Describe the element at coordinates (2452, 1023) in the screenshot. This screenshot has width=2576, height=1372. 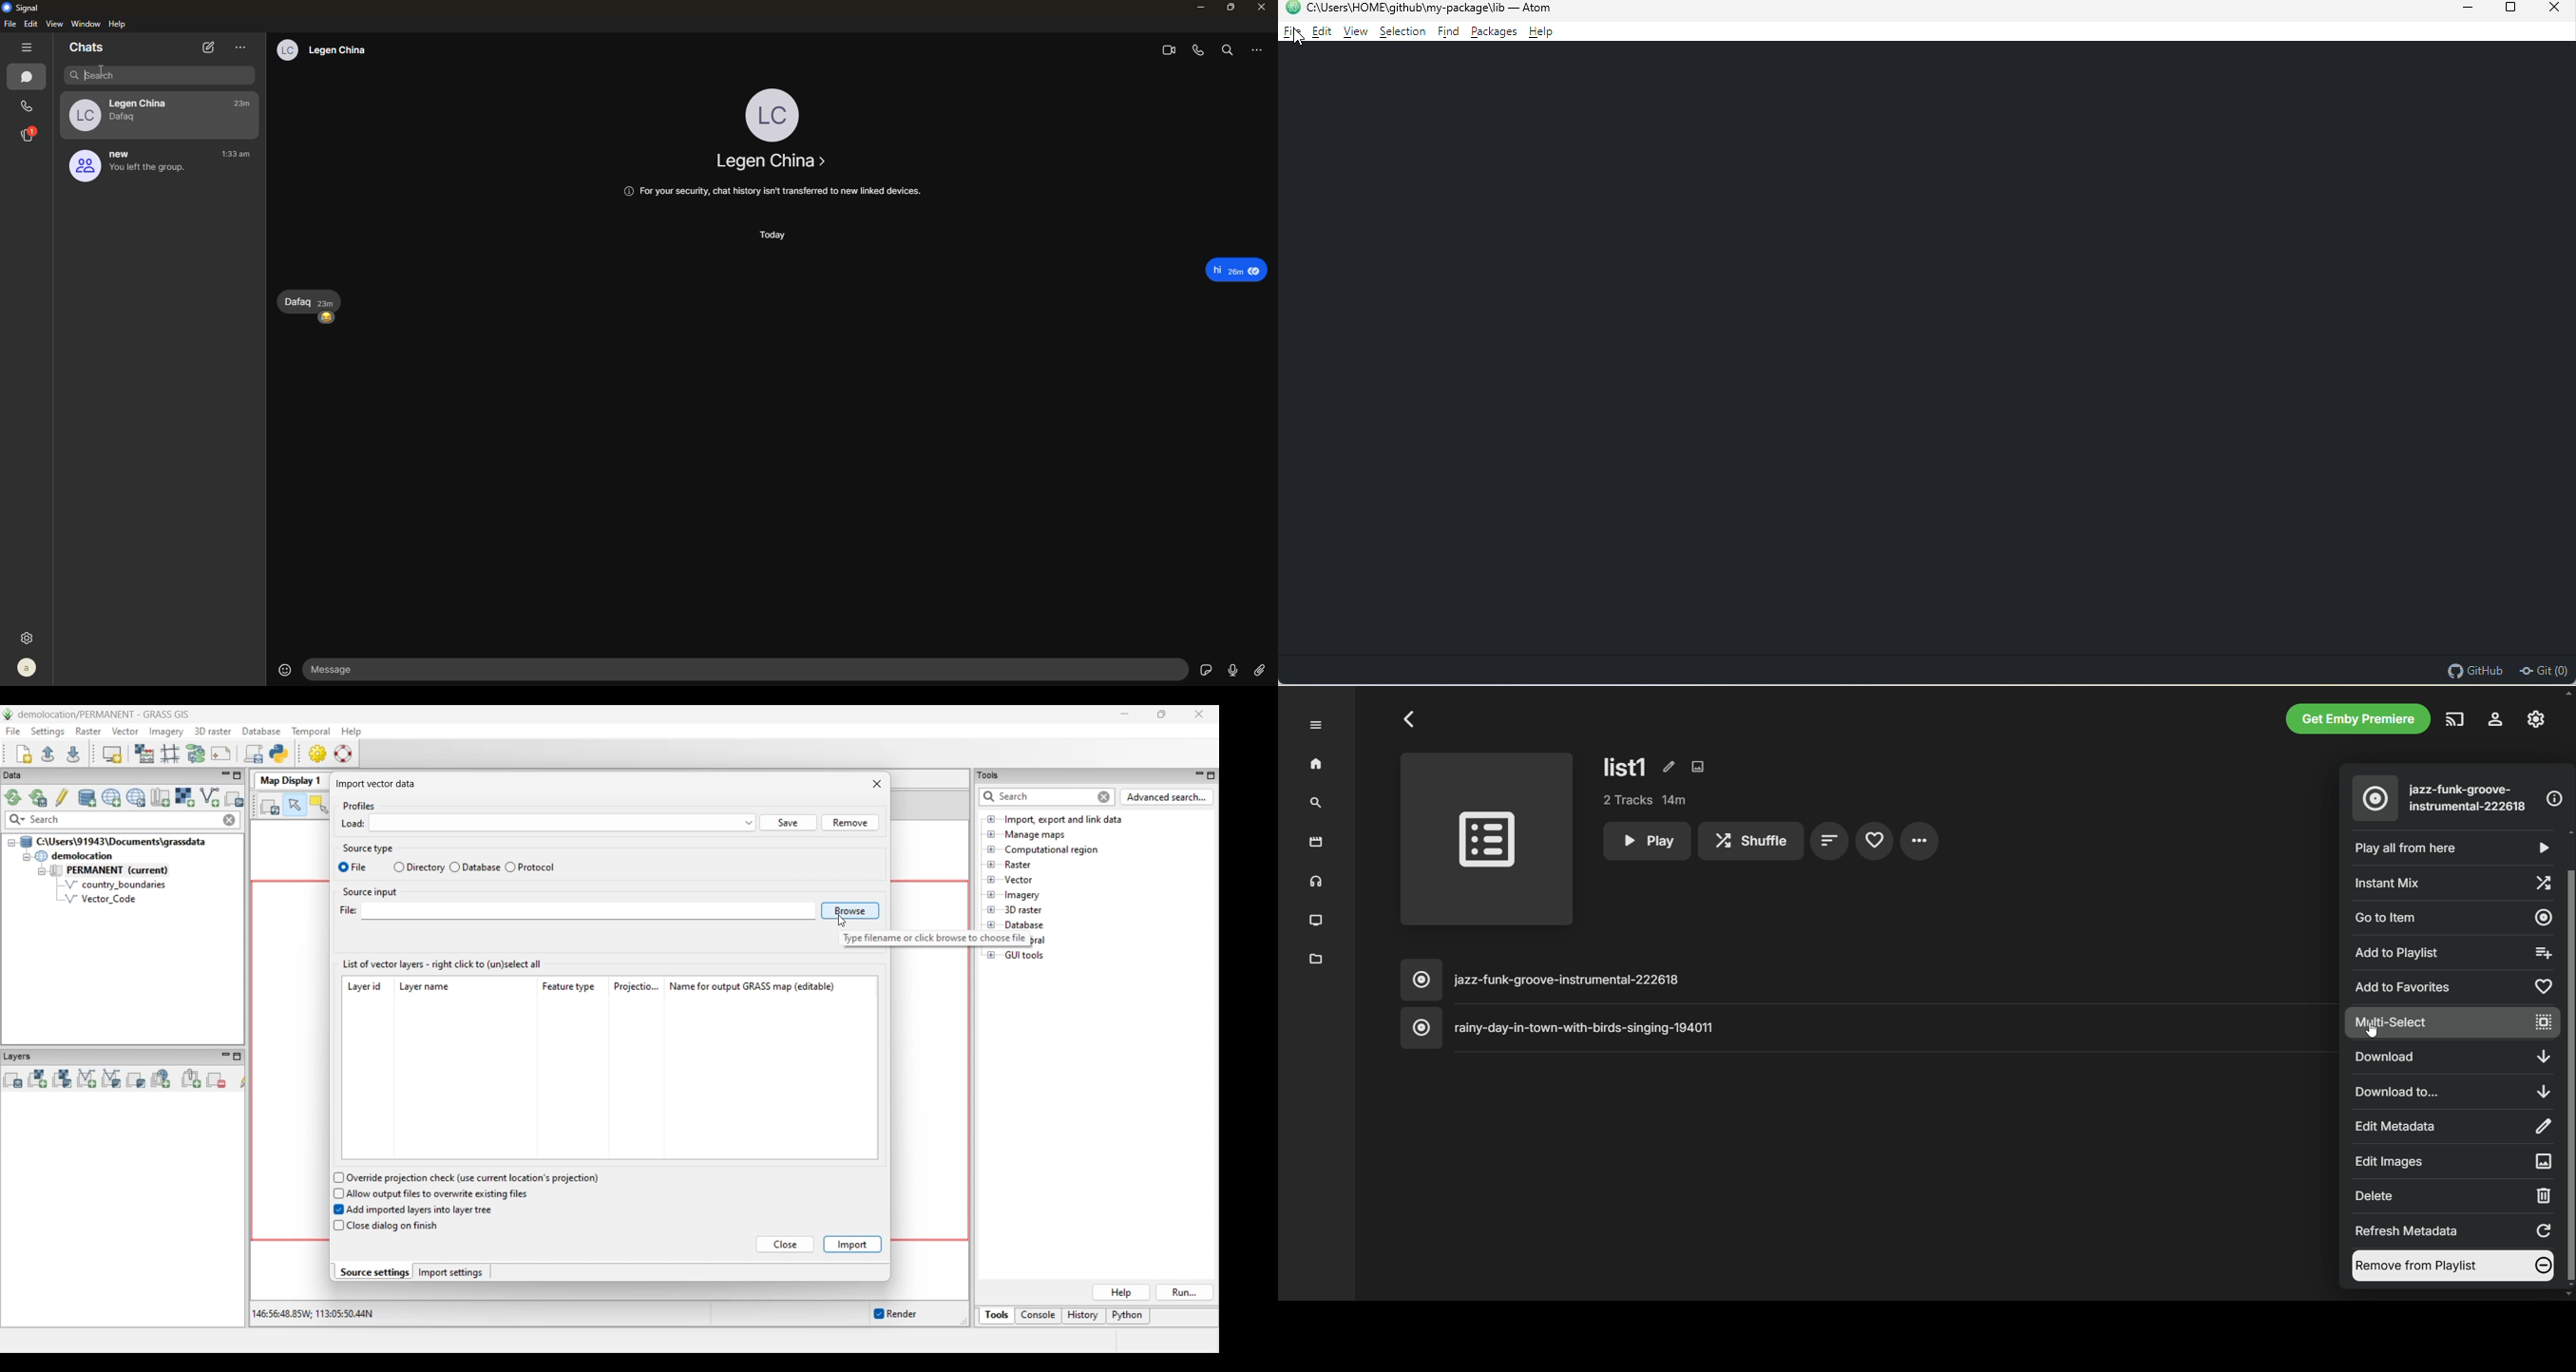
I see `multi-select` at that location.